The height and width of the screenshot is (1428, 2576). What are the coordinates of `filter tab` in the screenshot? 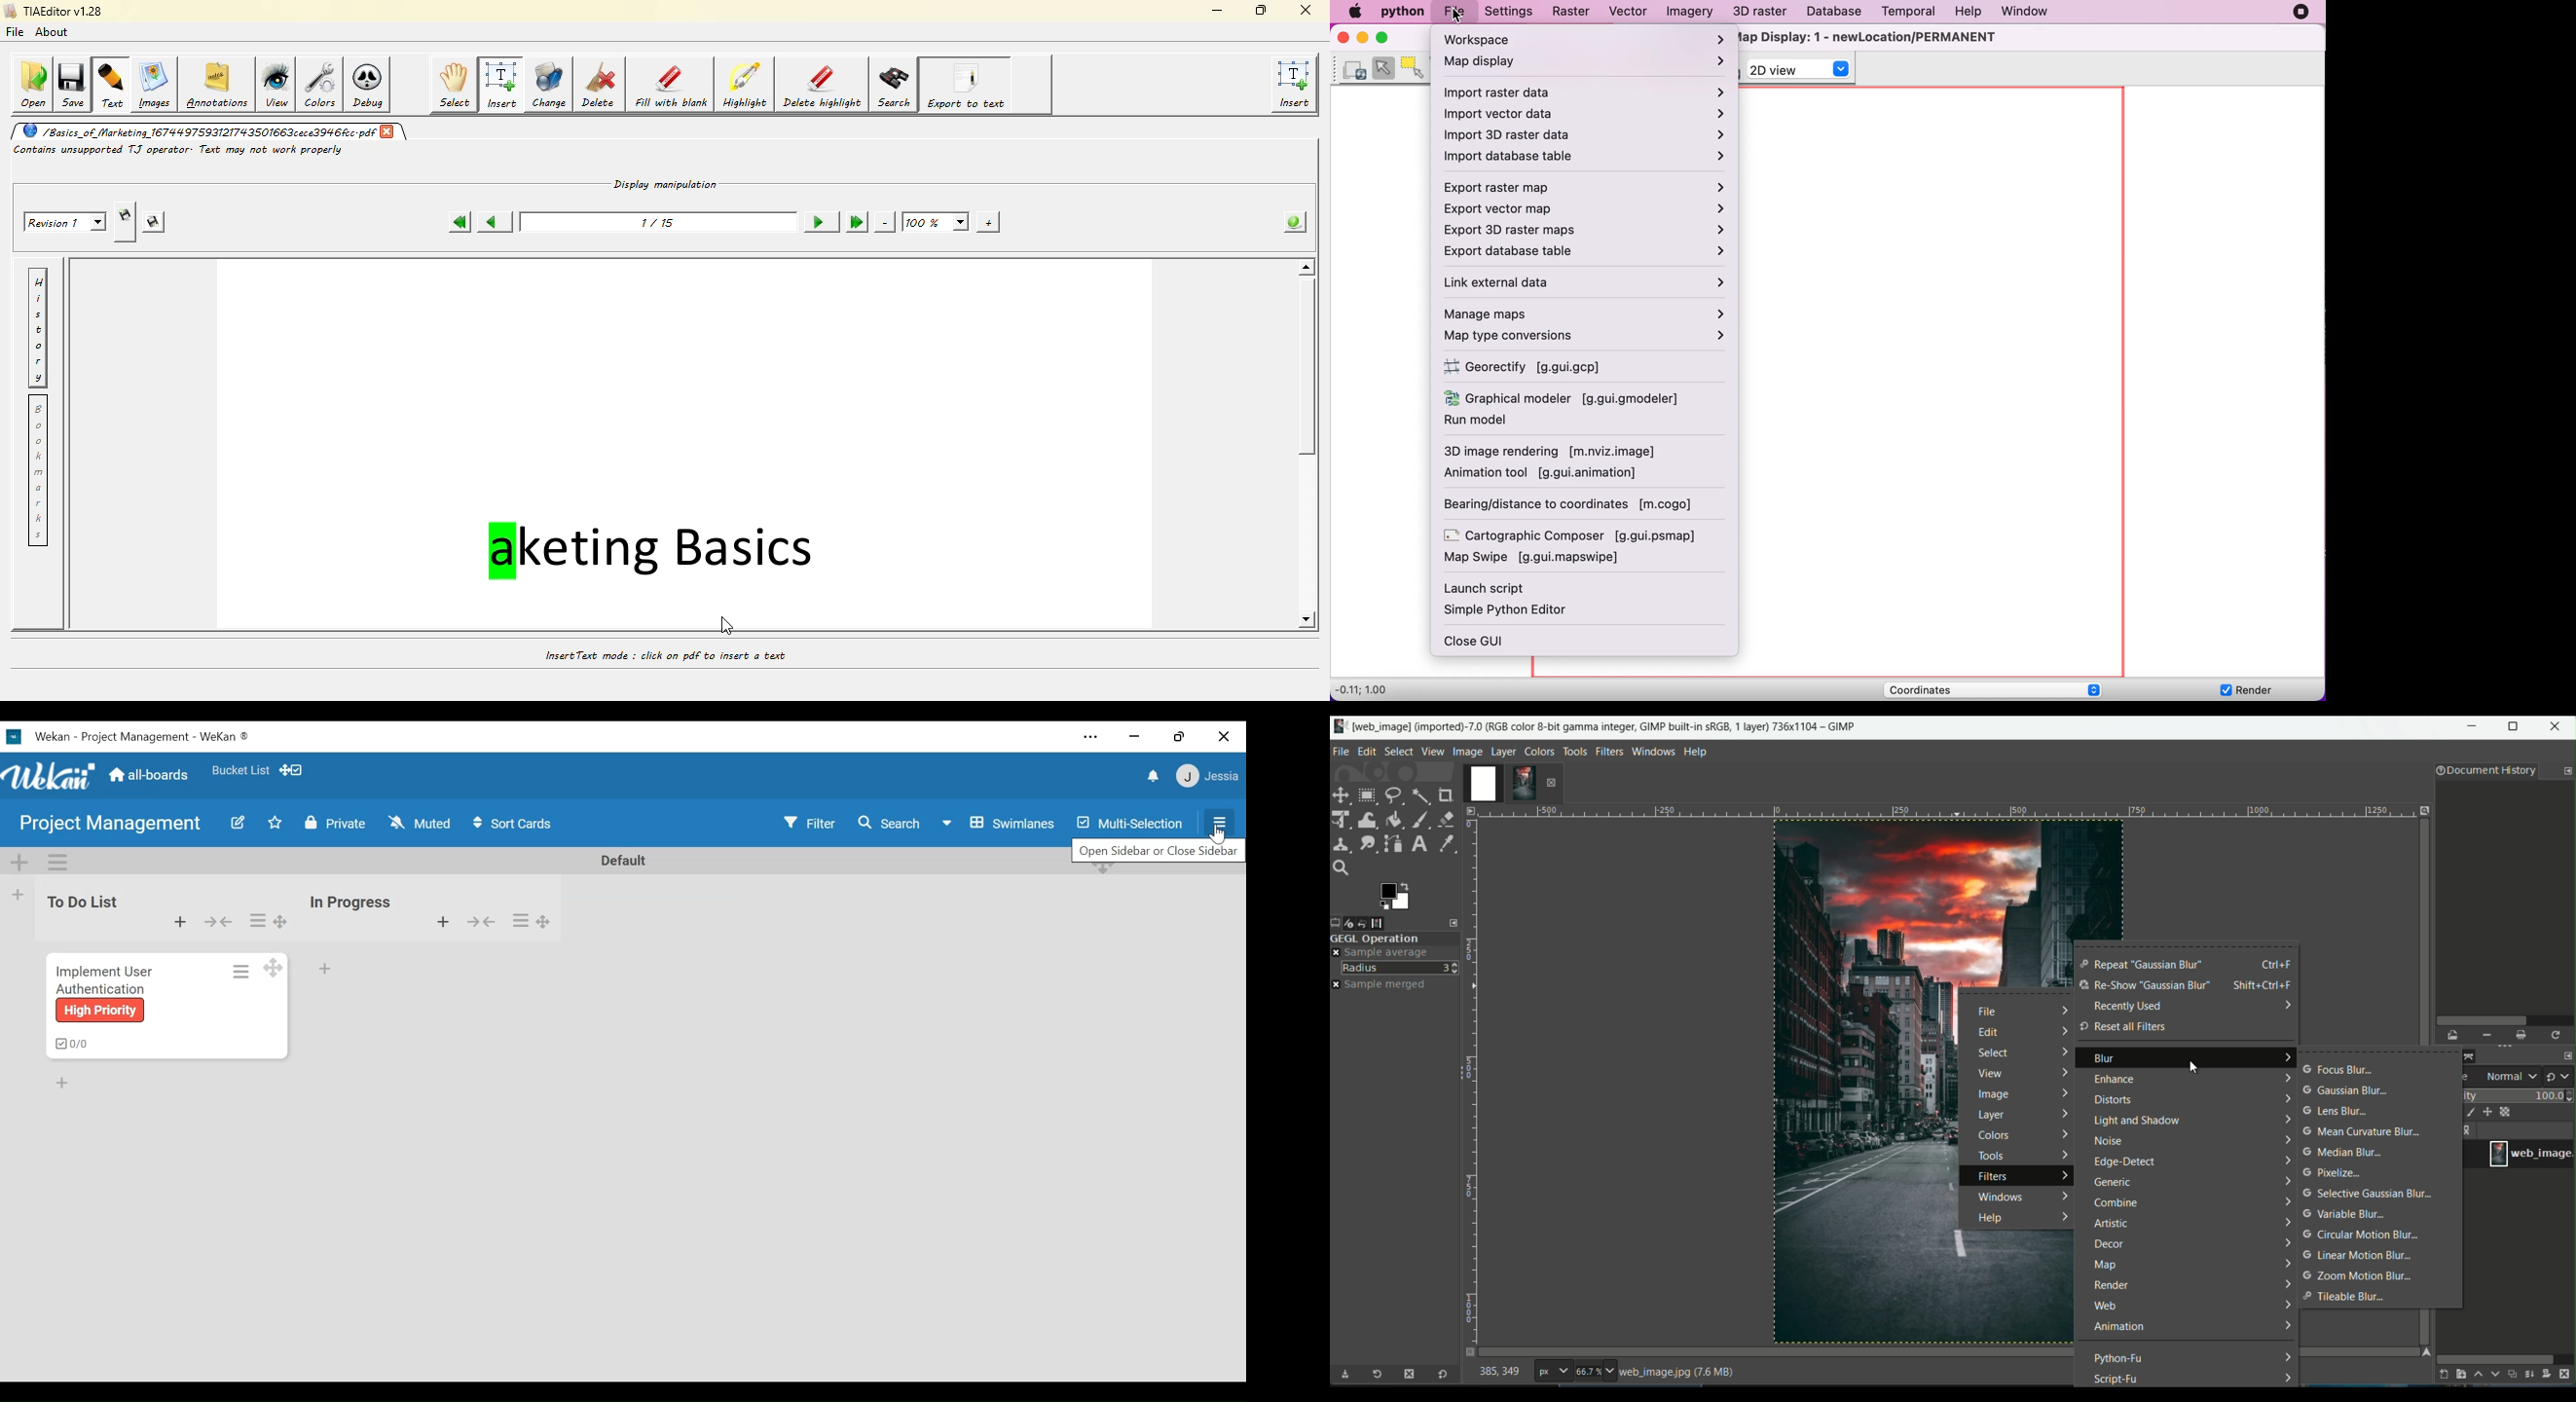 It's located at (1609, 750).